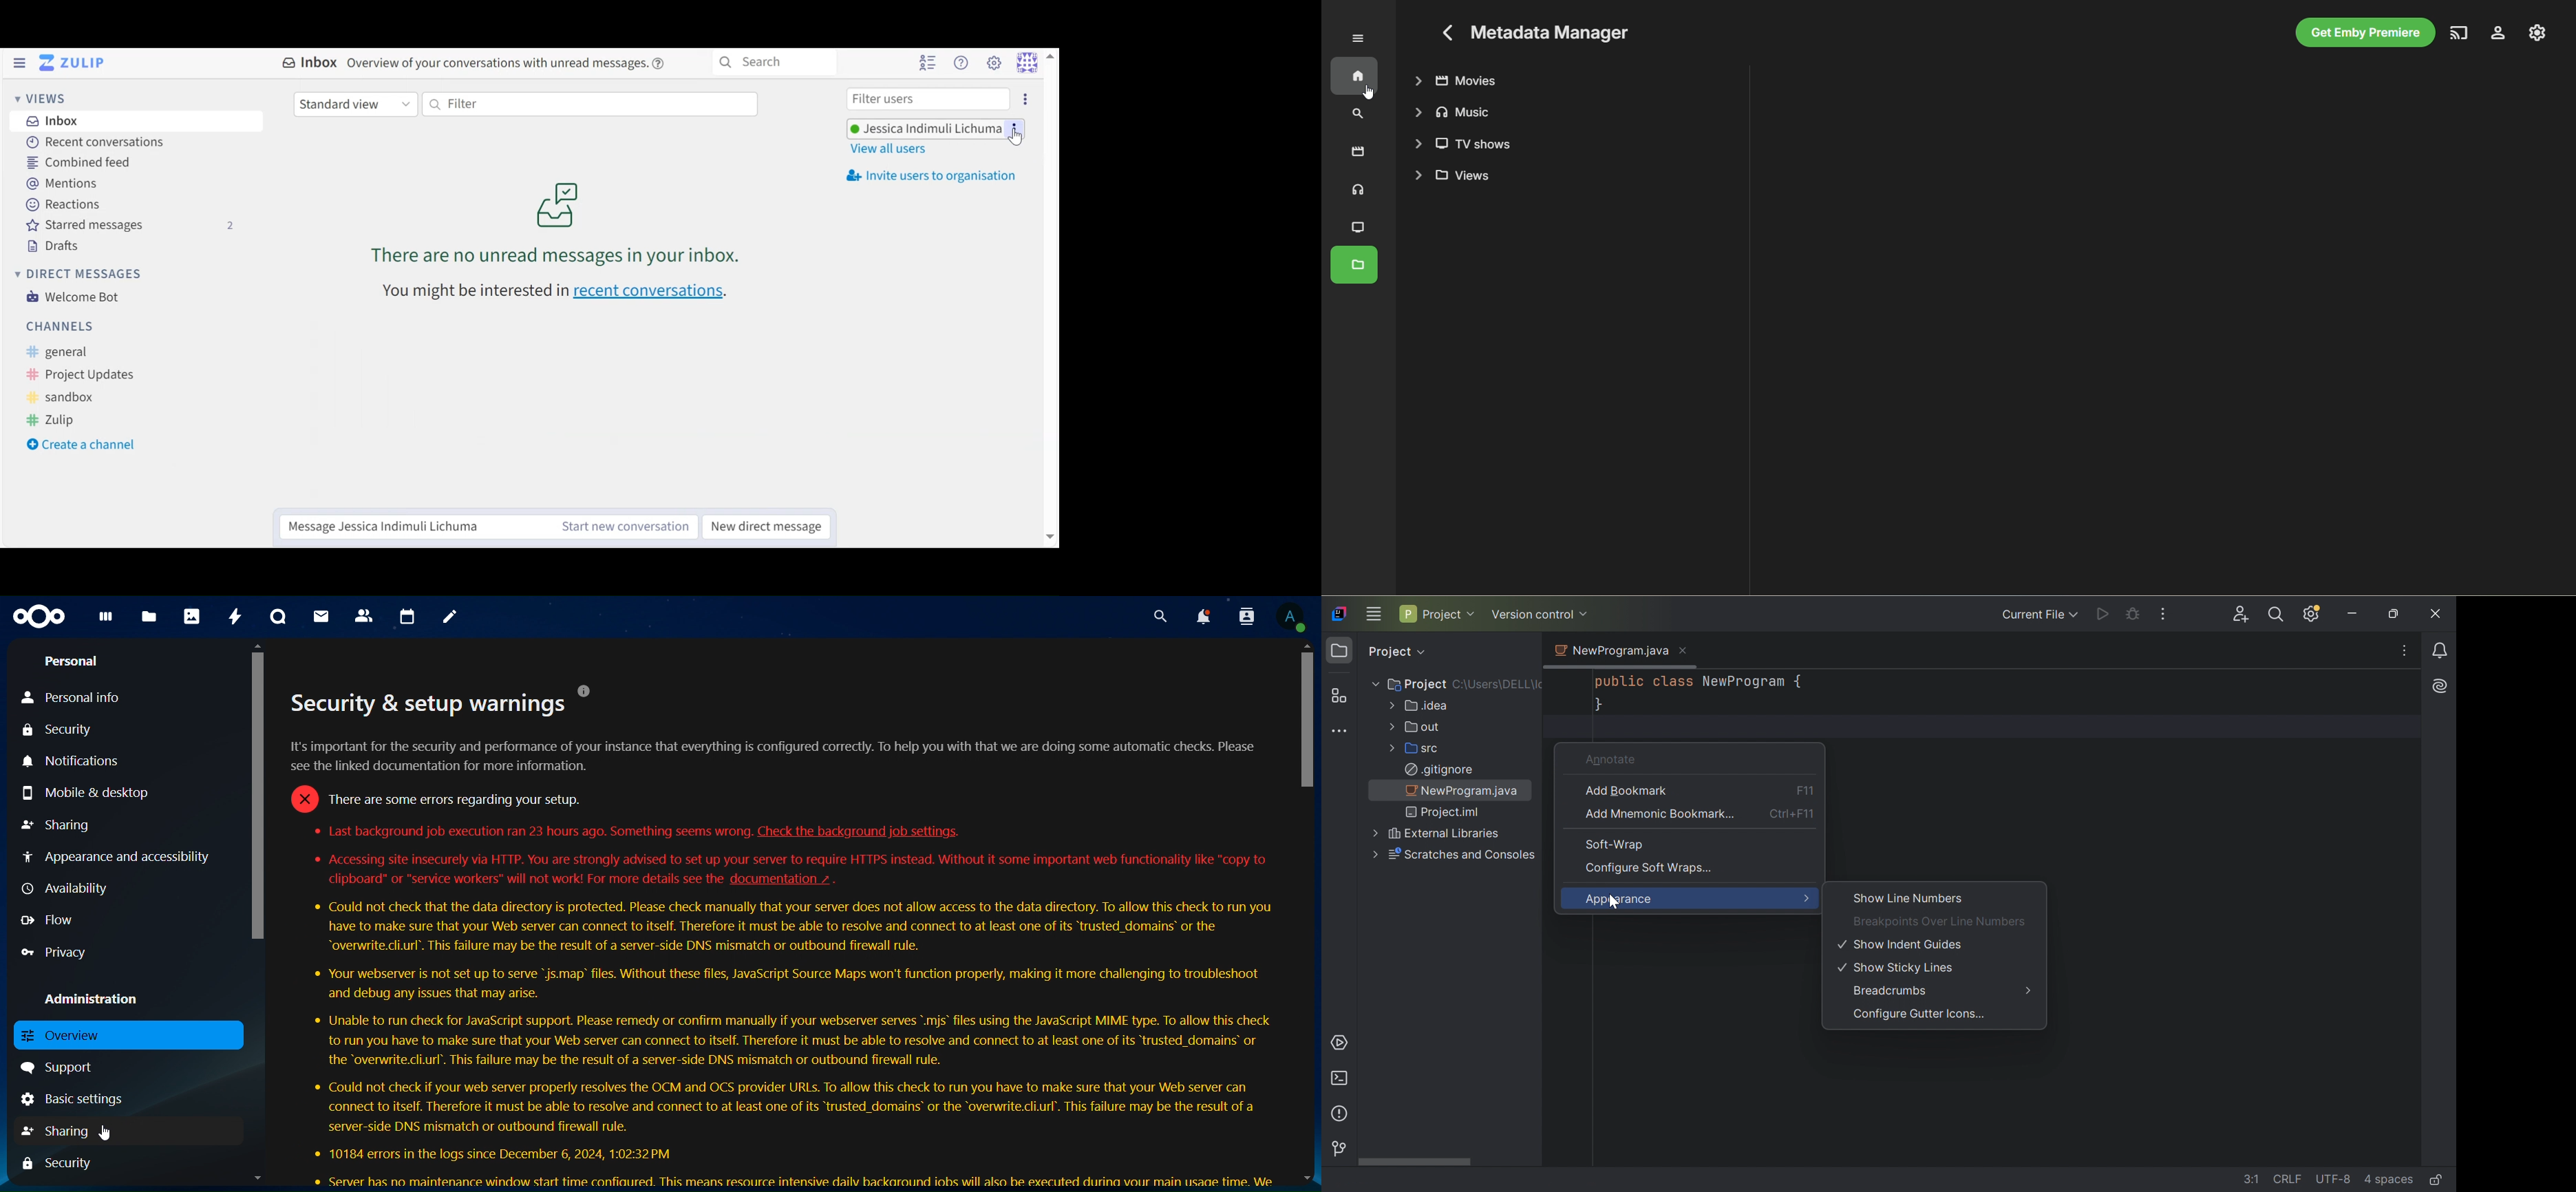 This screenshot has height=1204, width=2576. What do you see at coordinates (2499, 35) in the screenshot?
I see `settings` at bounding box center [2499, 35].